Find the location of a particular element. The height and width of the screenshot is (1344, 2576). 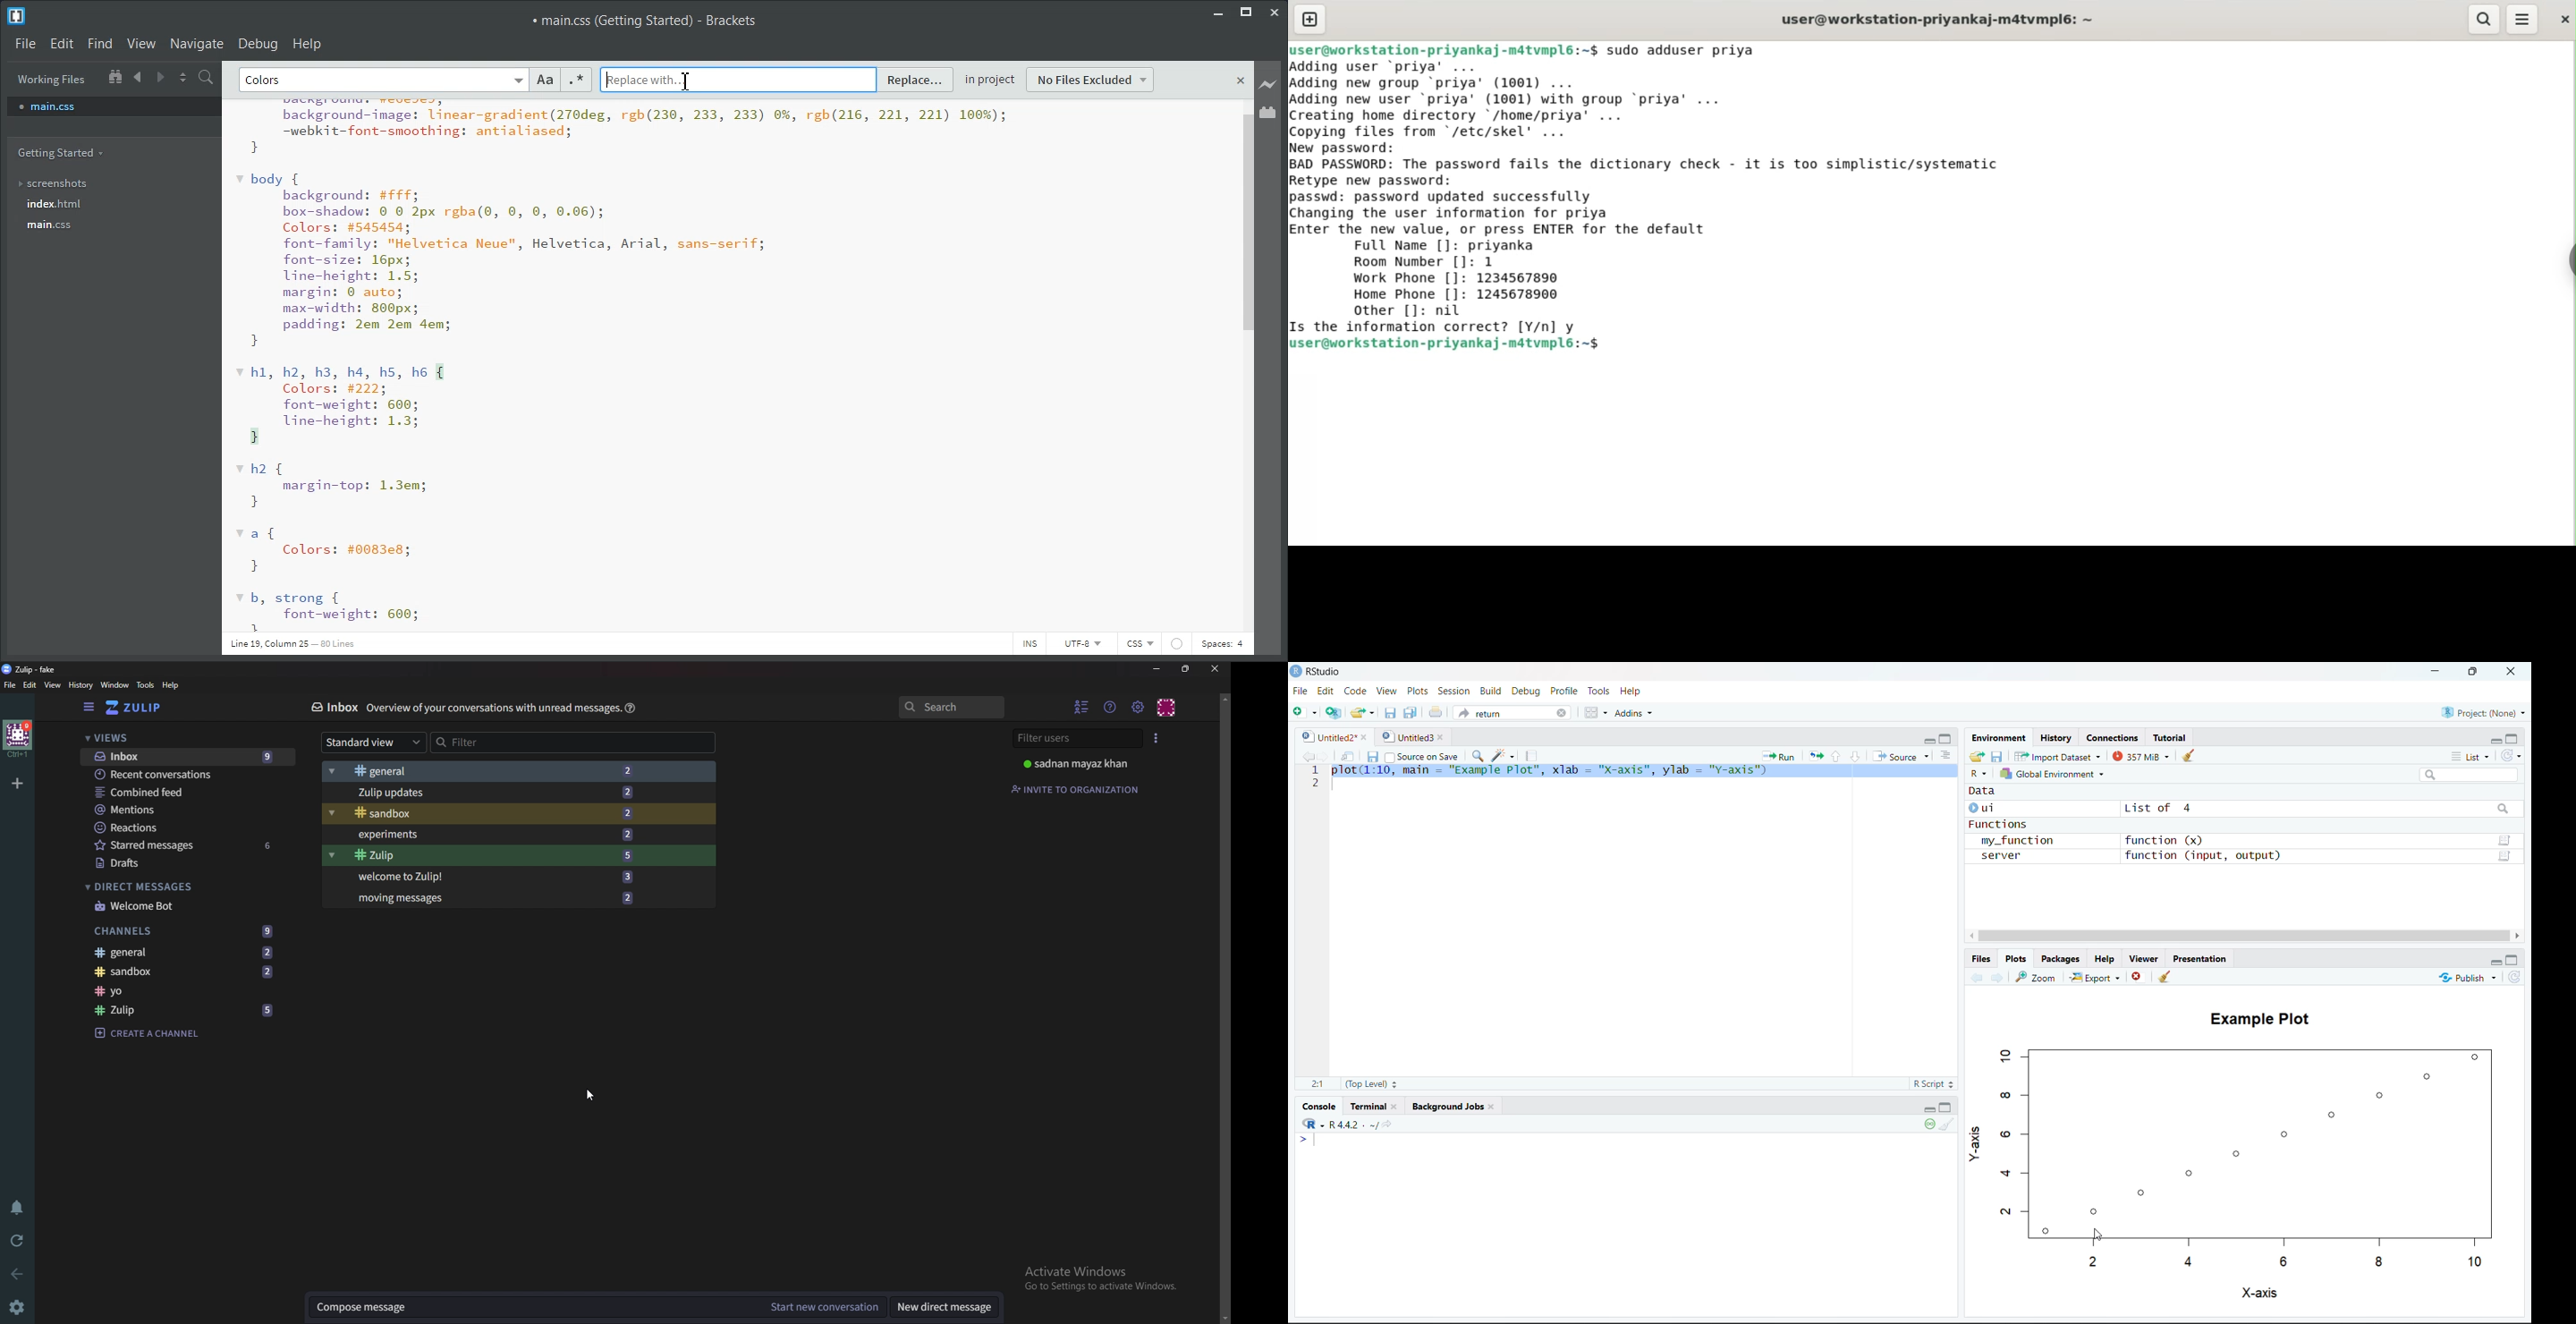

Getting Started is located at coordinates (64, 153).